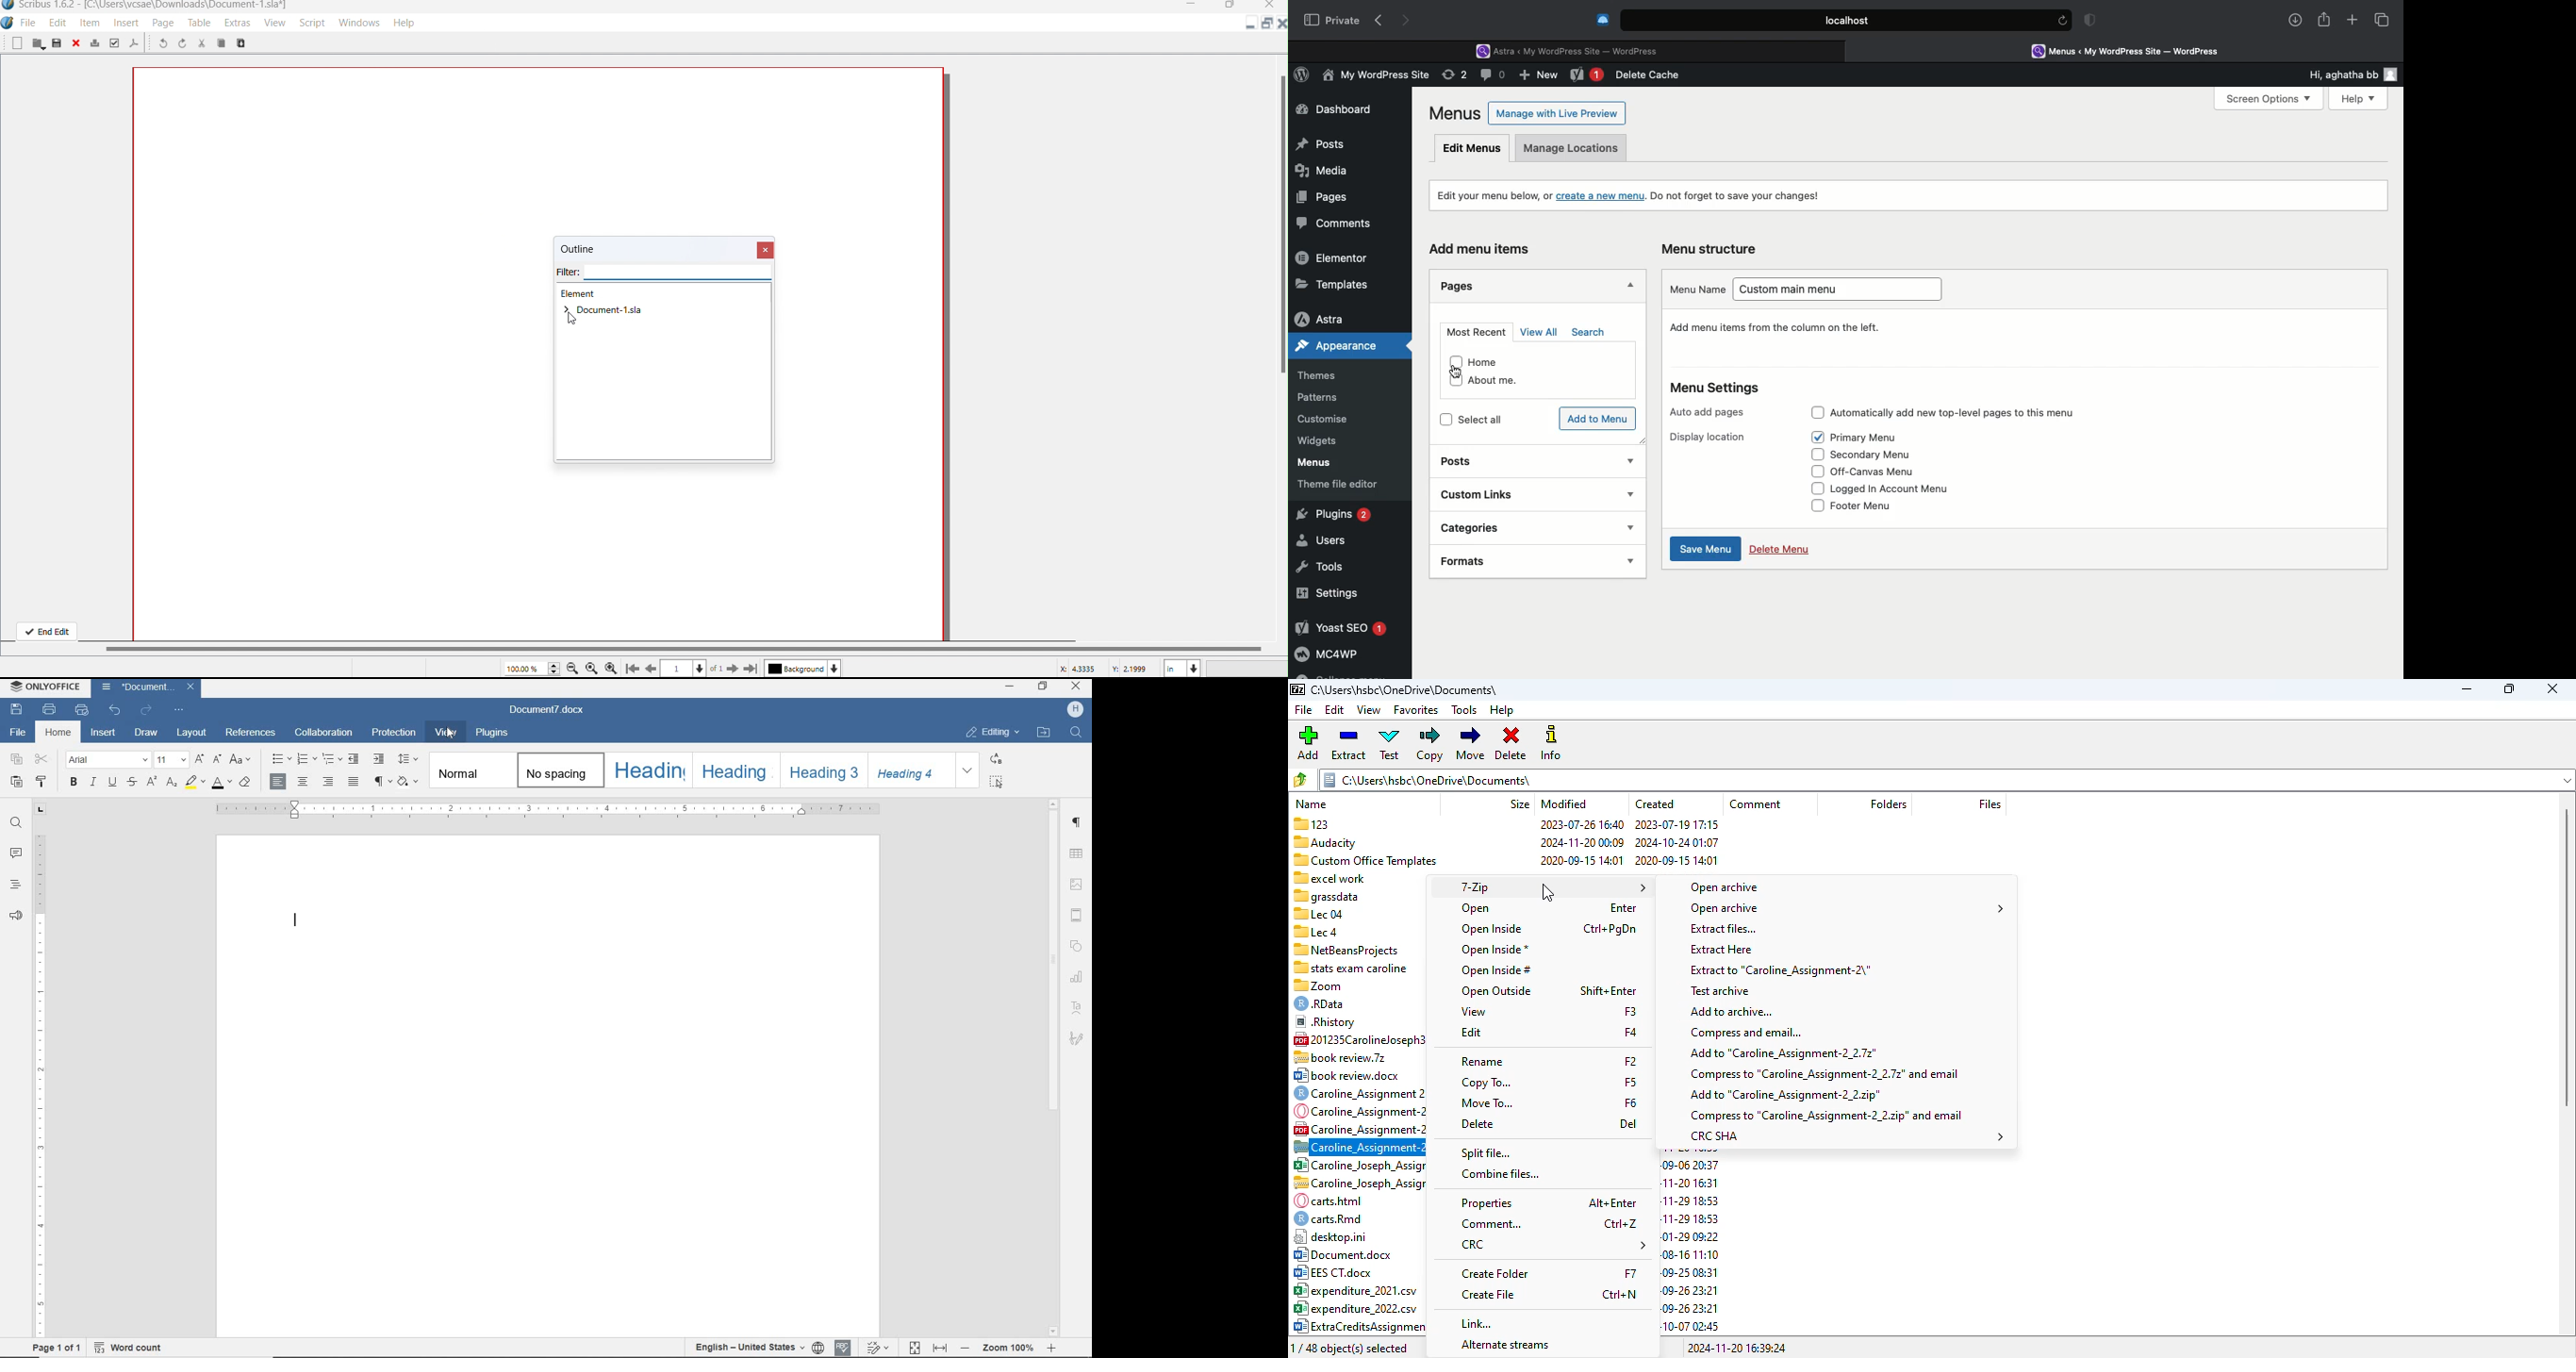 Image resolution: width=2576 pixels, height=1372 pixels. I want to click on 181 192, so click(1613, 1348).